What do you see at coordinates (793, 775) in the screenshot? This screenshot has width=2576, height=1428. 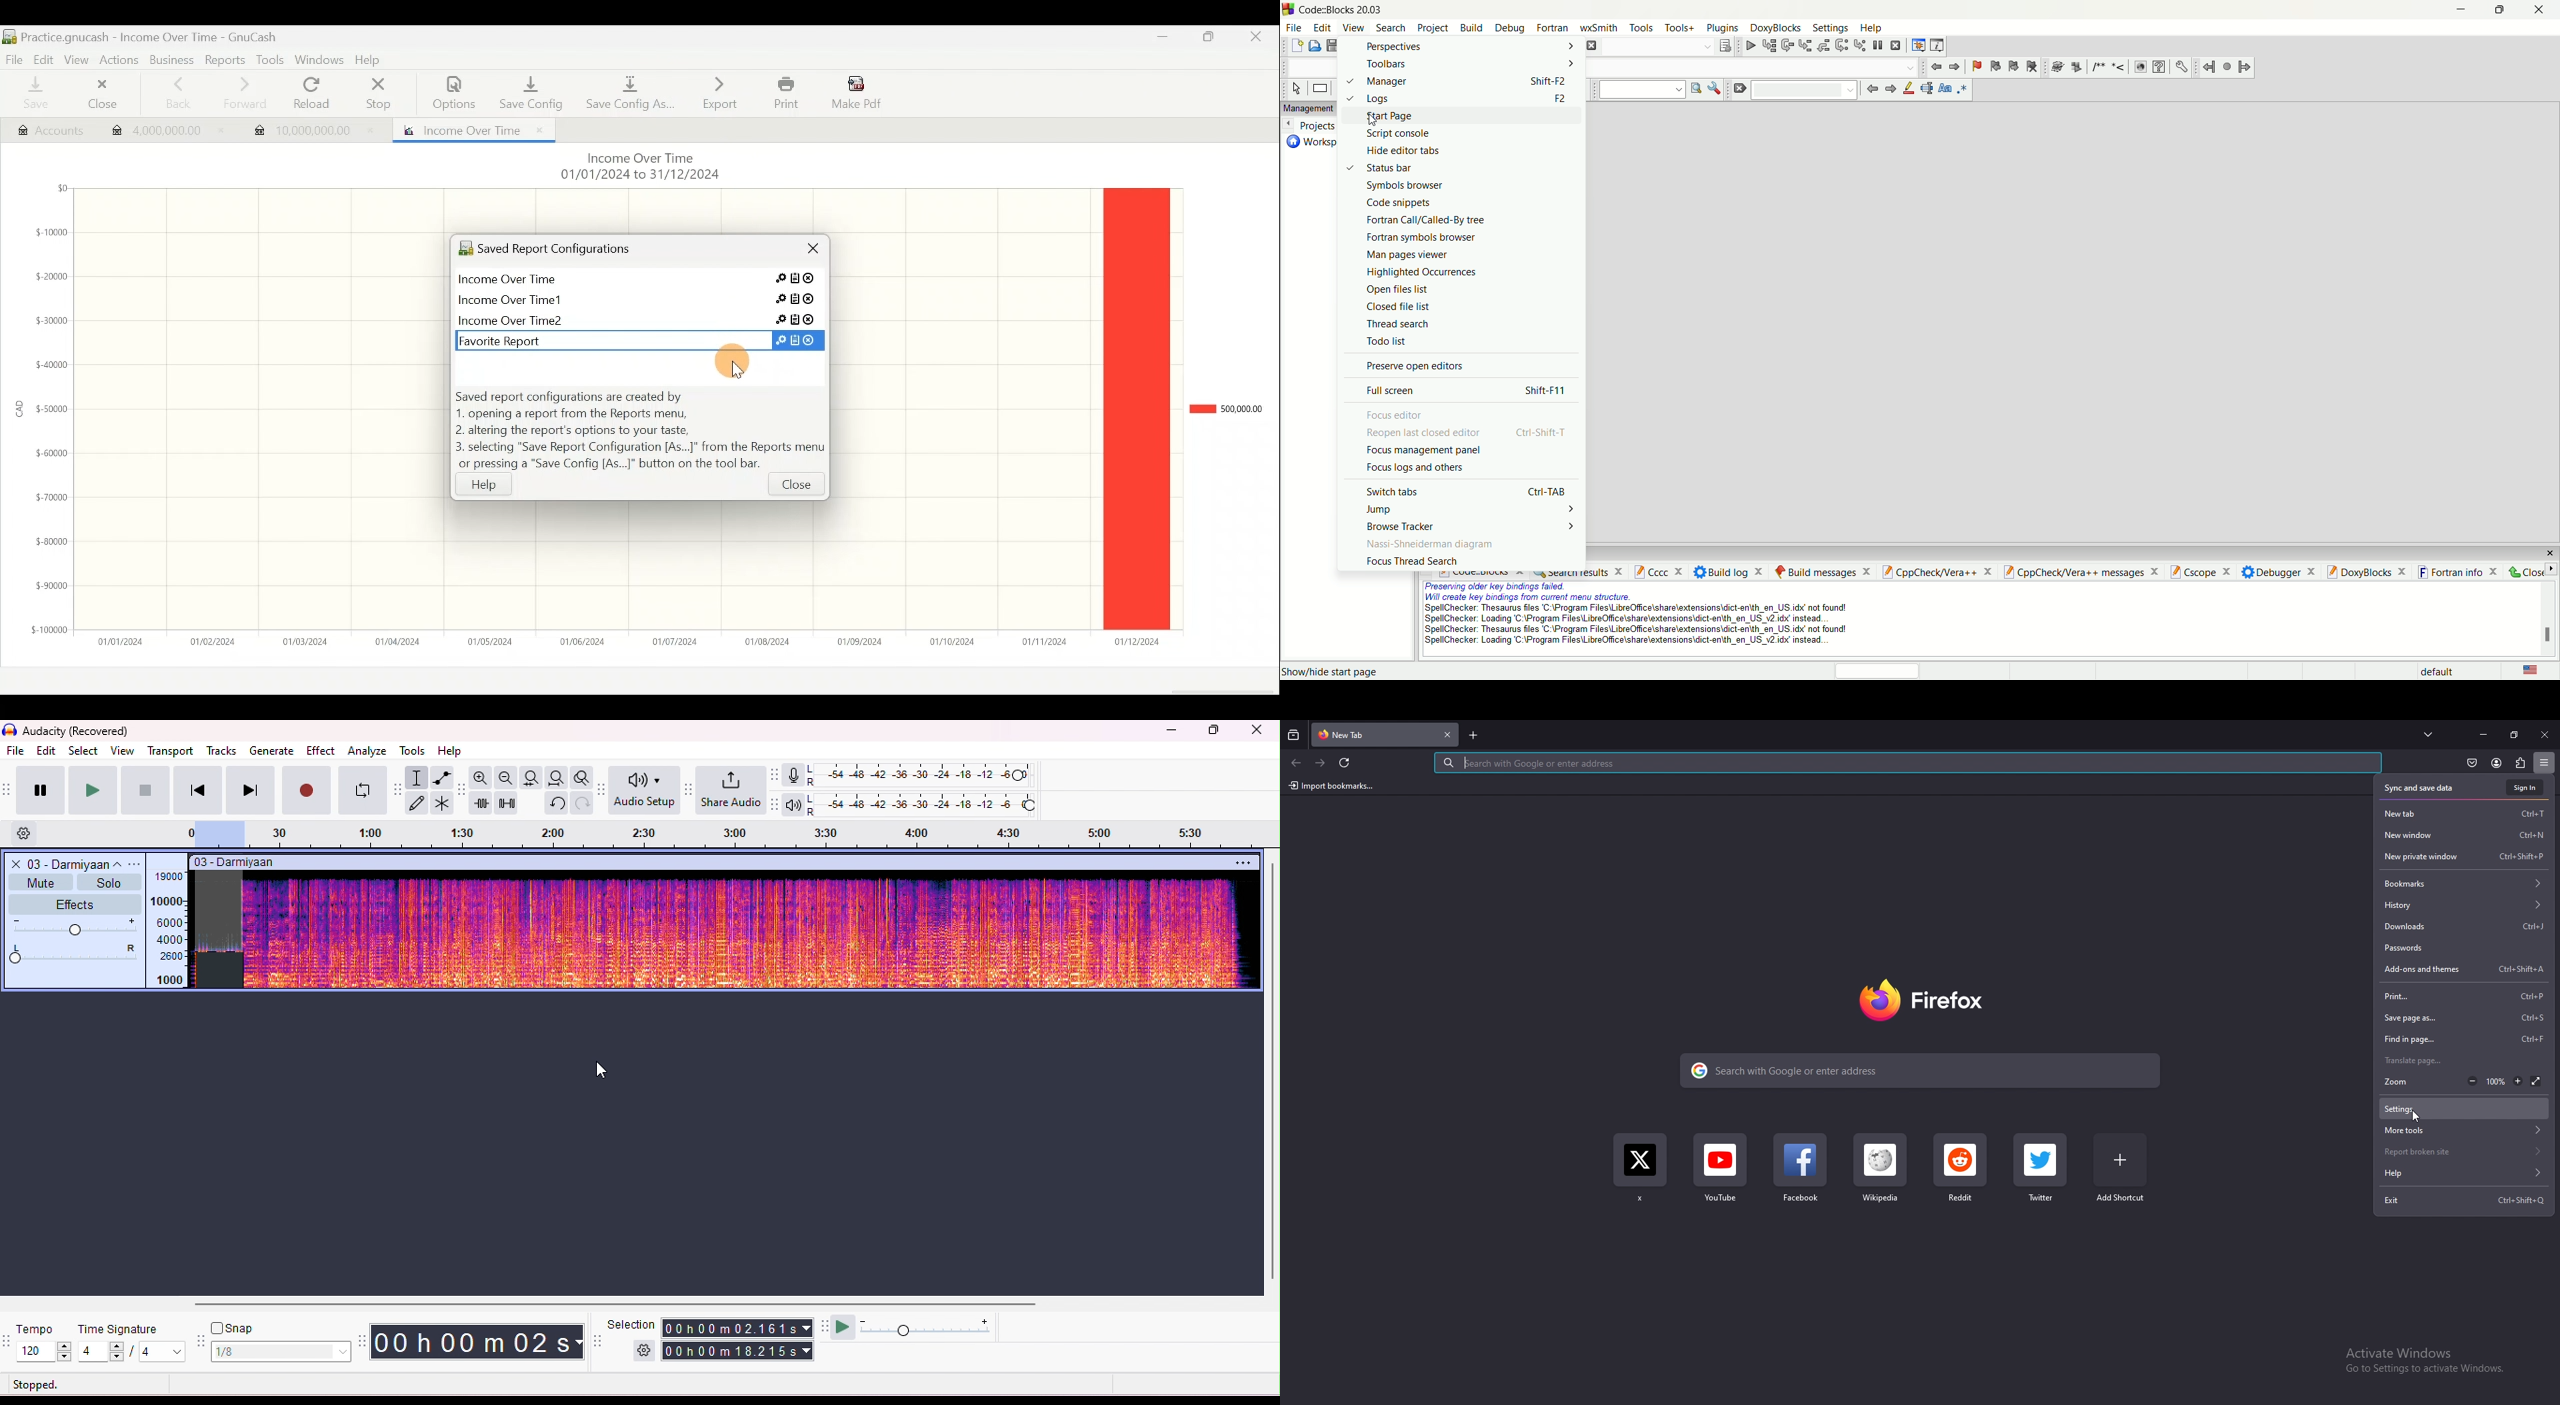 I see `record meter ` at bounding box center [793, 775].